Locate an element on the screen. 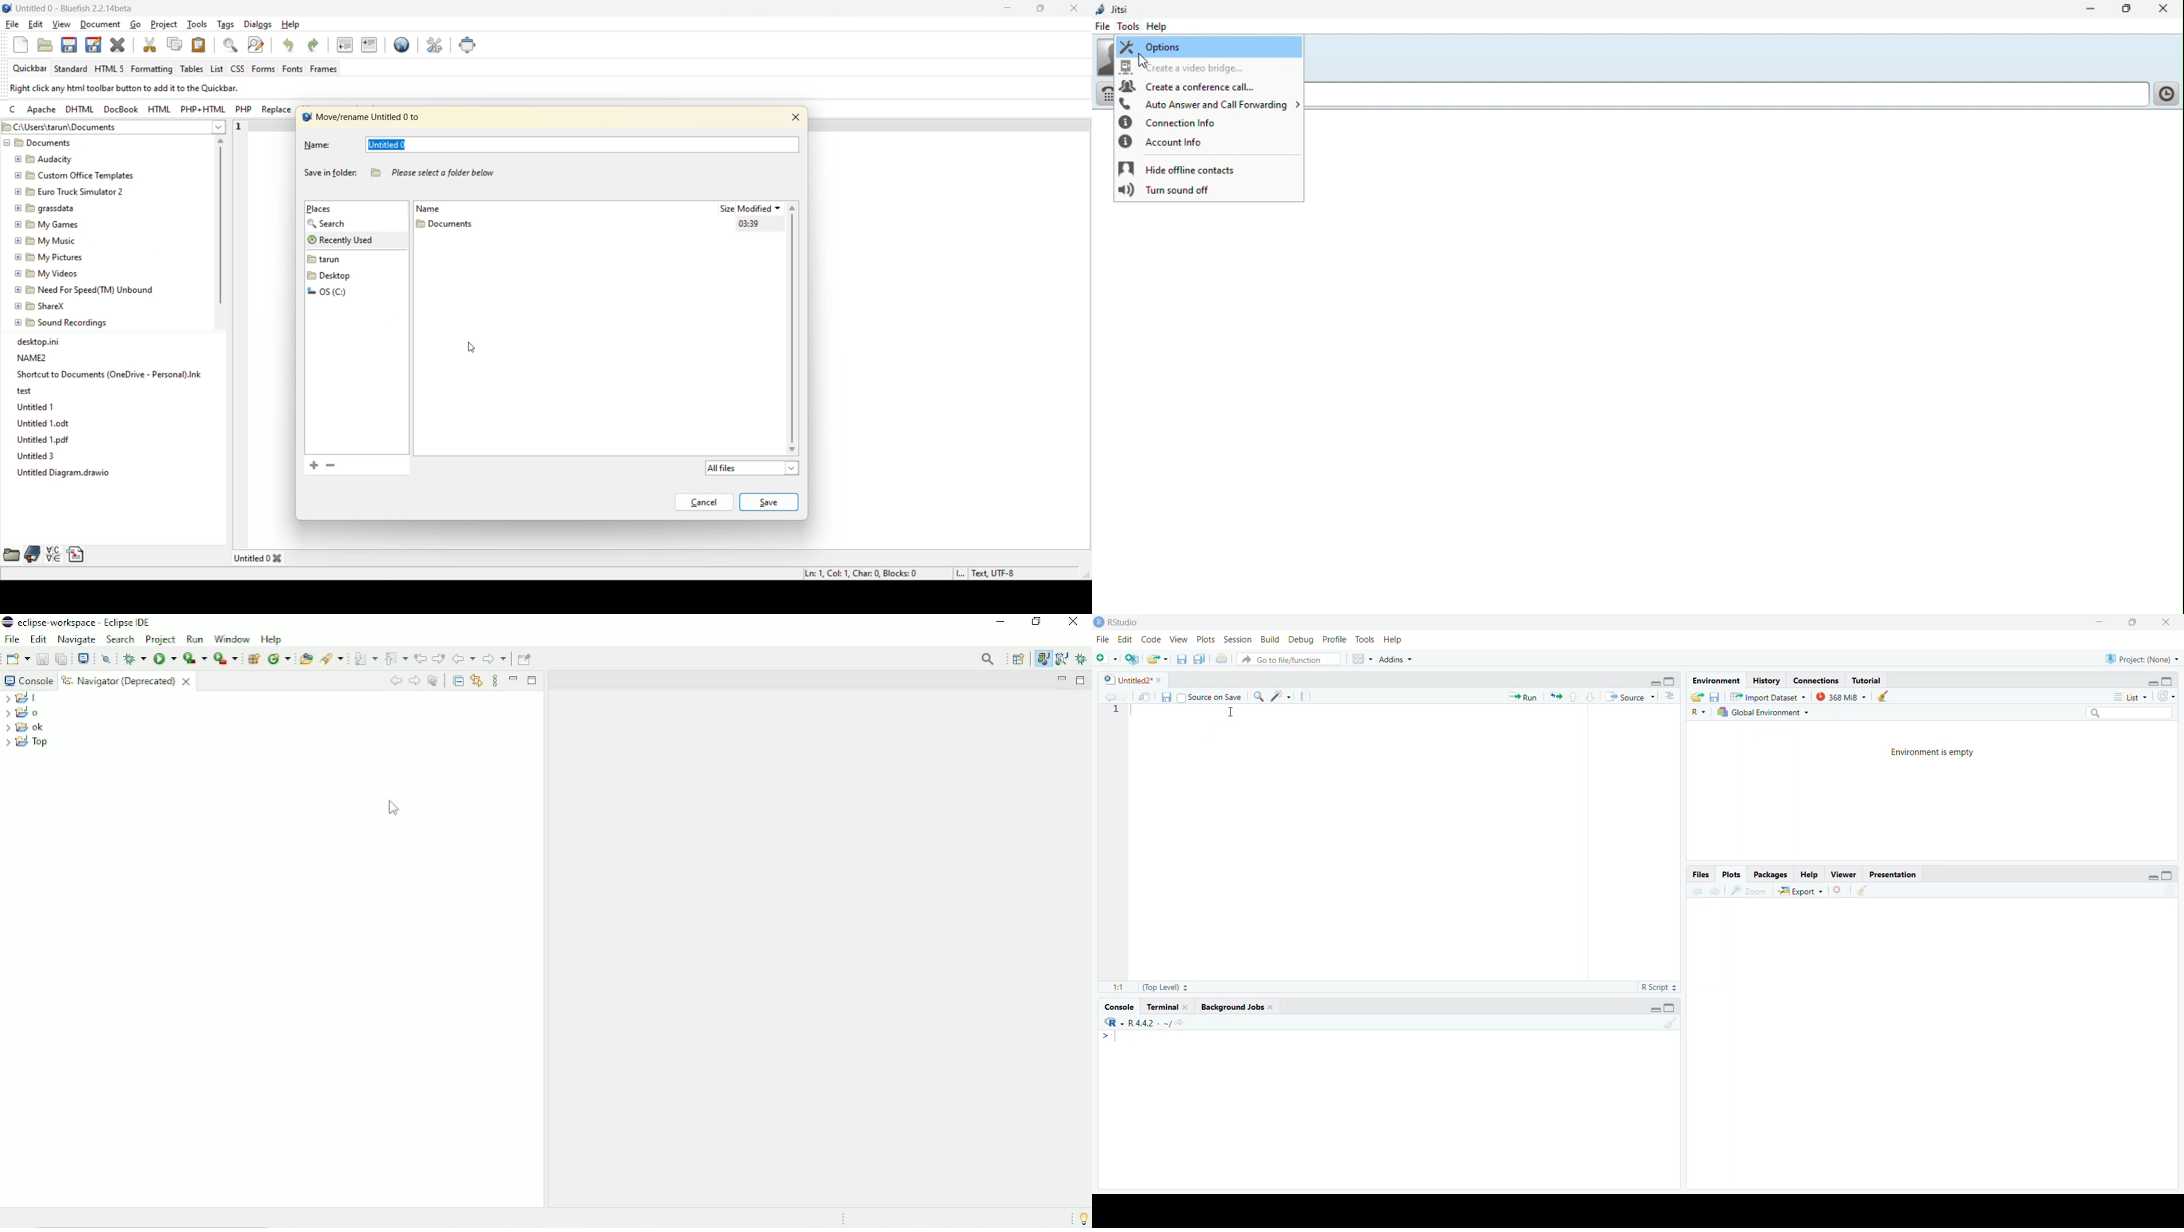 The image size is (2184, 1232). Create a conference call is located at coordinates (1199, 85).